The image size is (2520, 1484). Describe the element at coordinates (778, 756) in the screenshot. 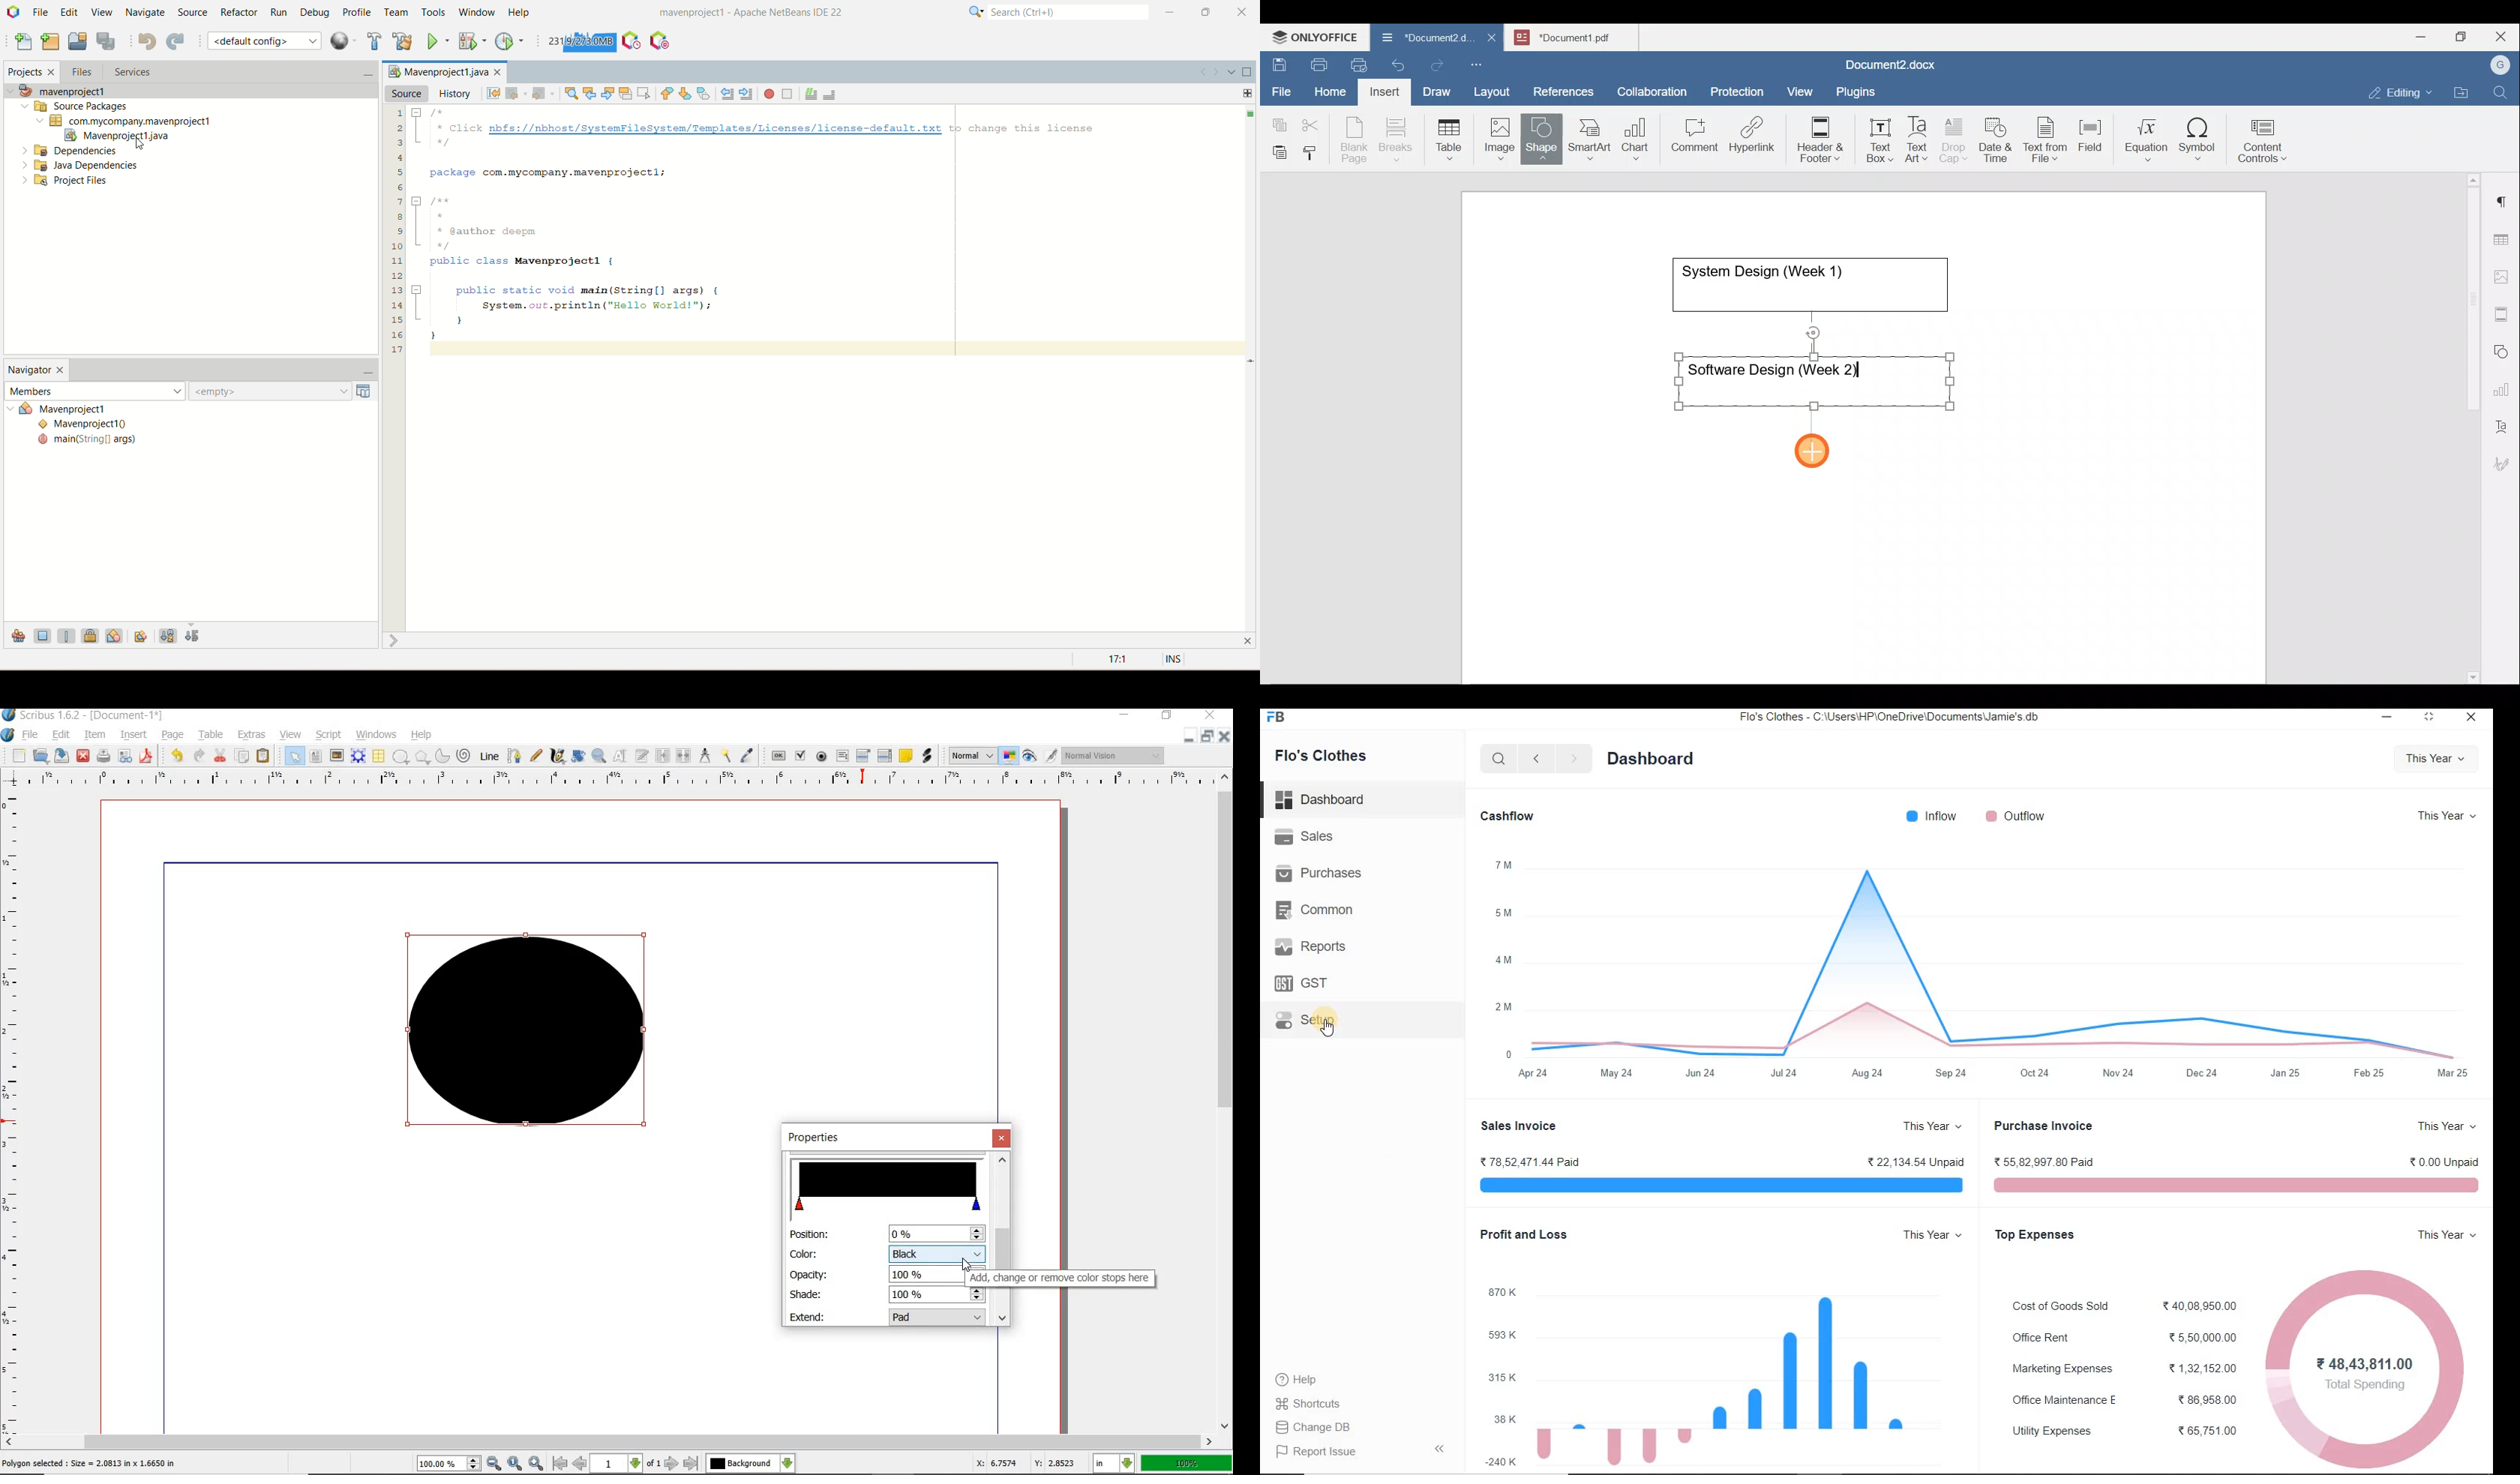

I see `PDF PUSH BUTTON` at that location.